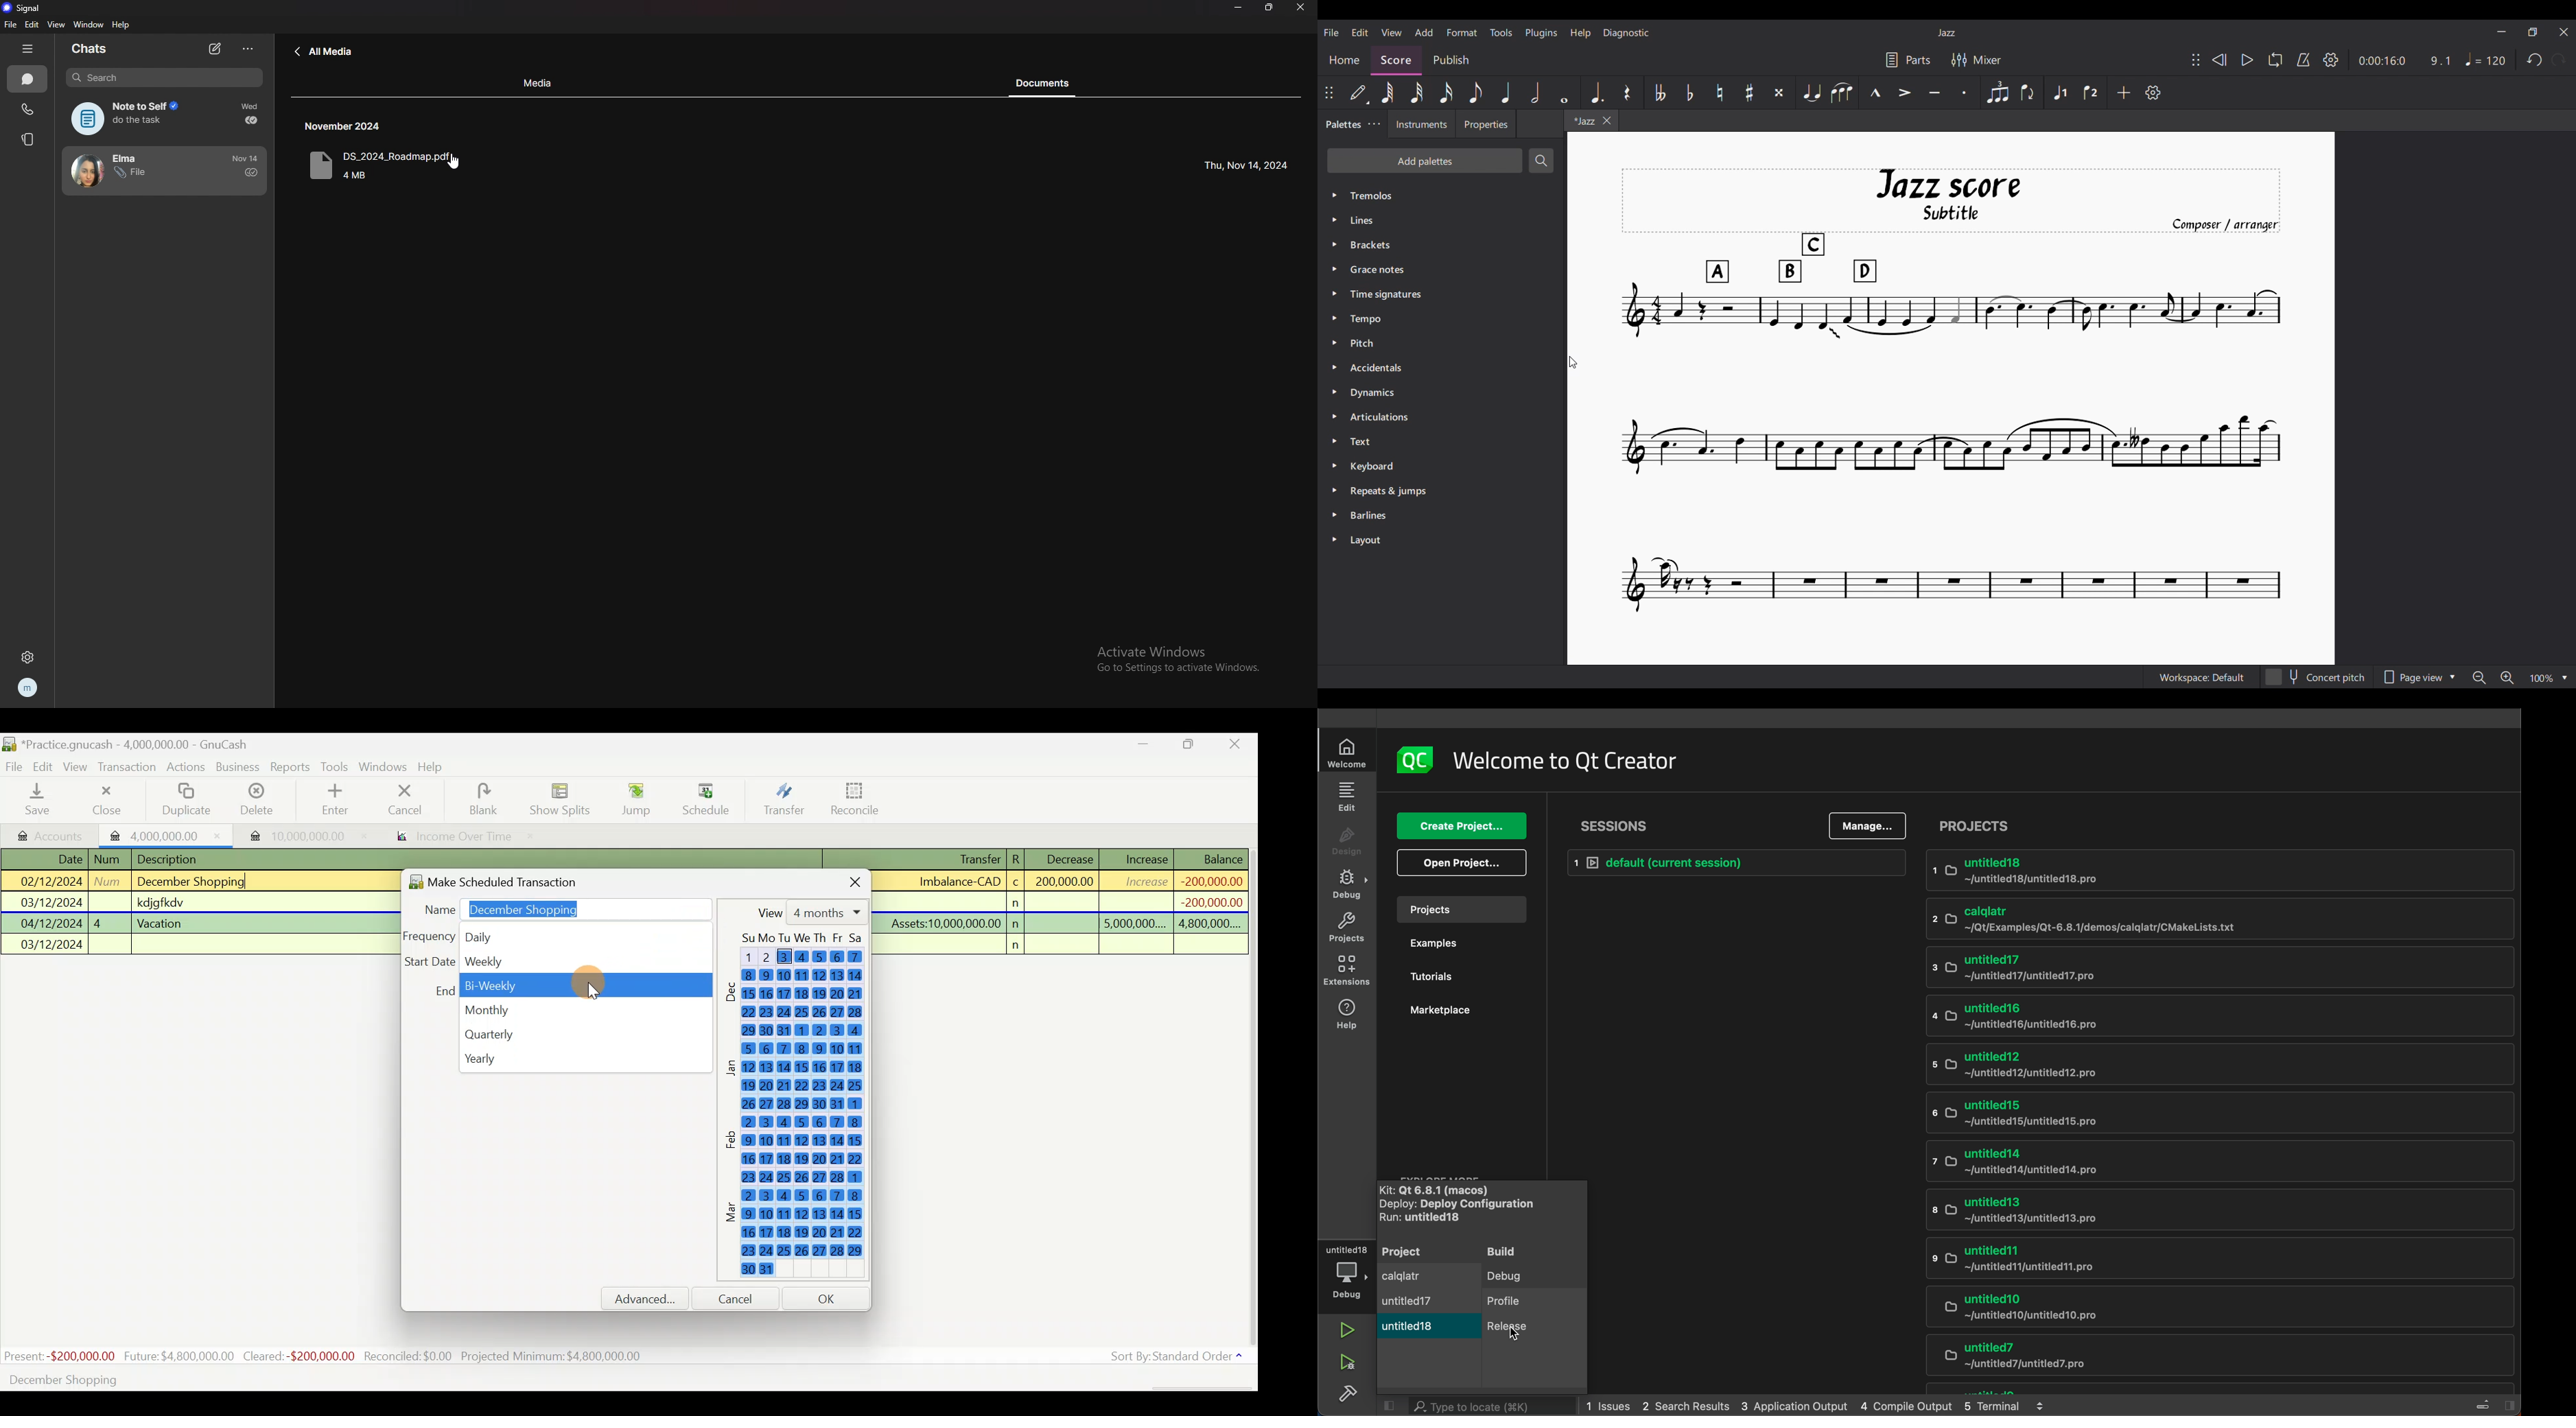  I want to click on untitled 18, so click(1413, 1330).